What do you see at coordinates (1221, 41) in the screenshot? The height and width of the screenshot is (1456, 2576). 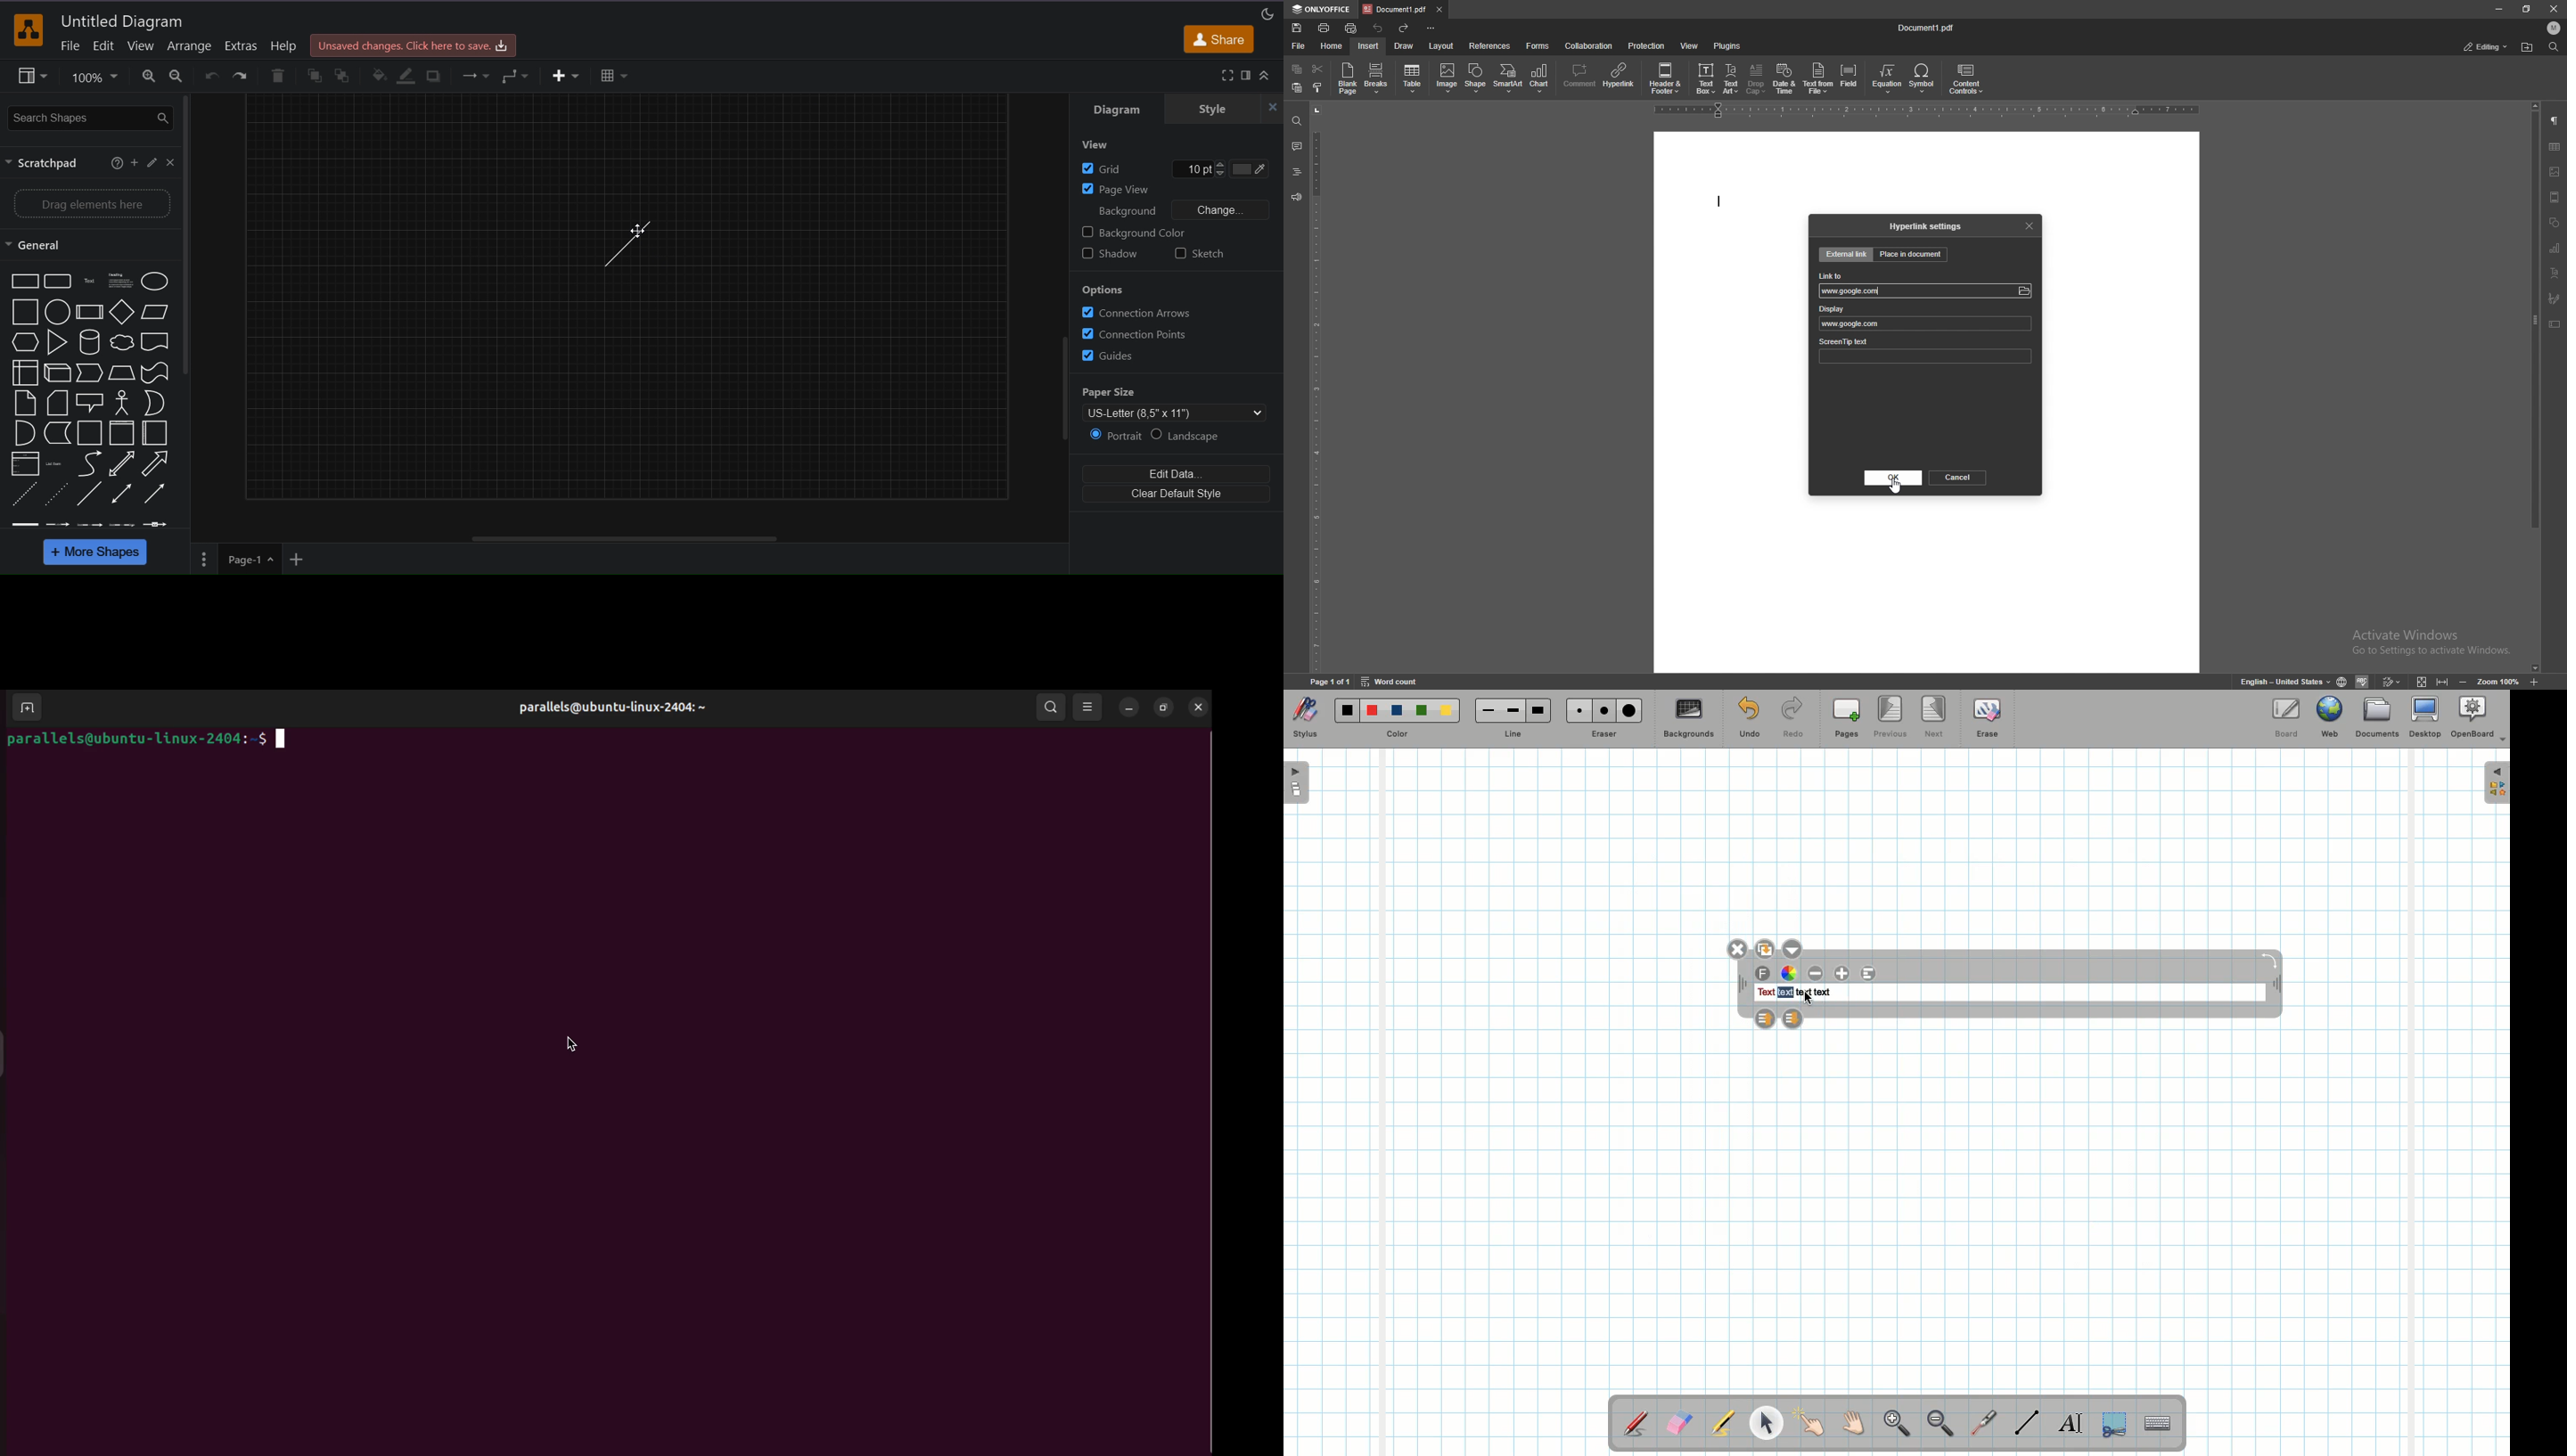 I see `share` at bounding box center [1221, 41].